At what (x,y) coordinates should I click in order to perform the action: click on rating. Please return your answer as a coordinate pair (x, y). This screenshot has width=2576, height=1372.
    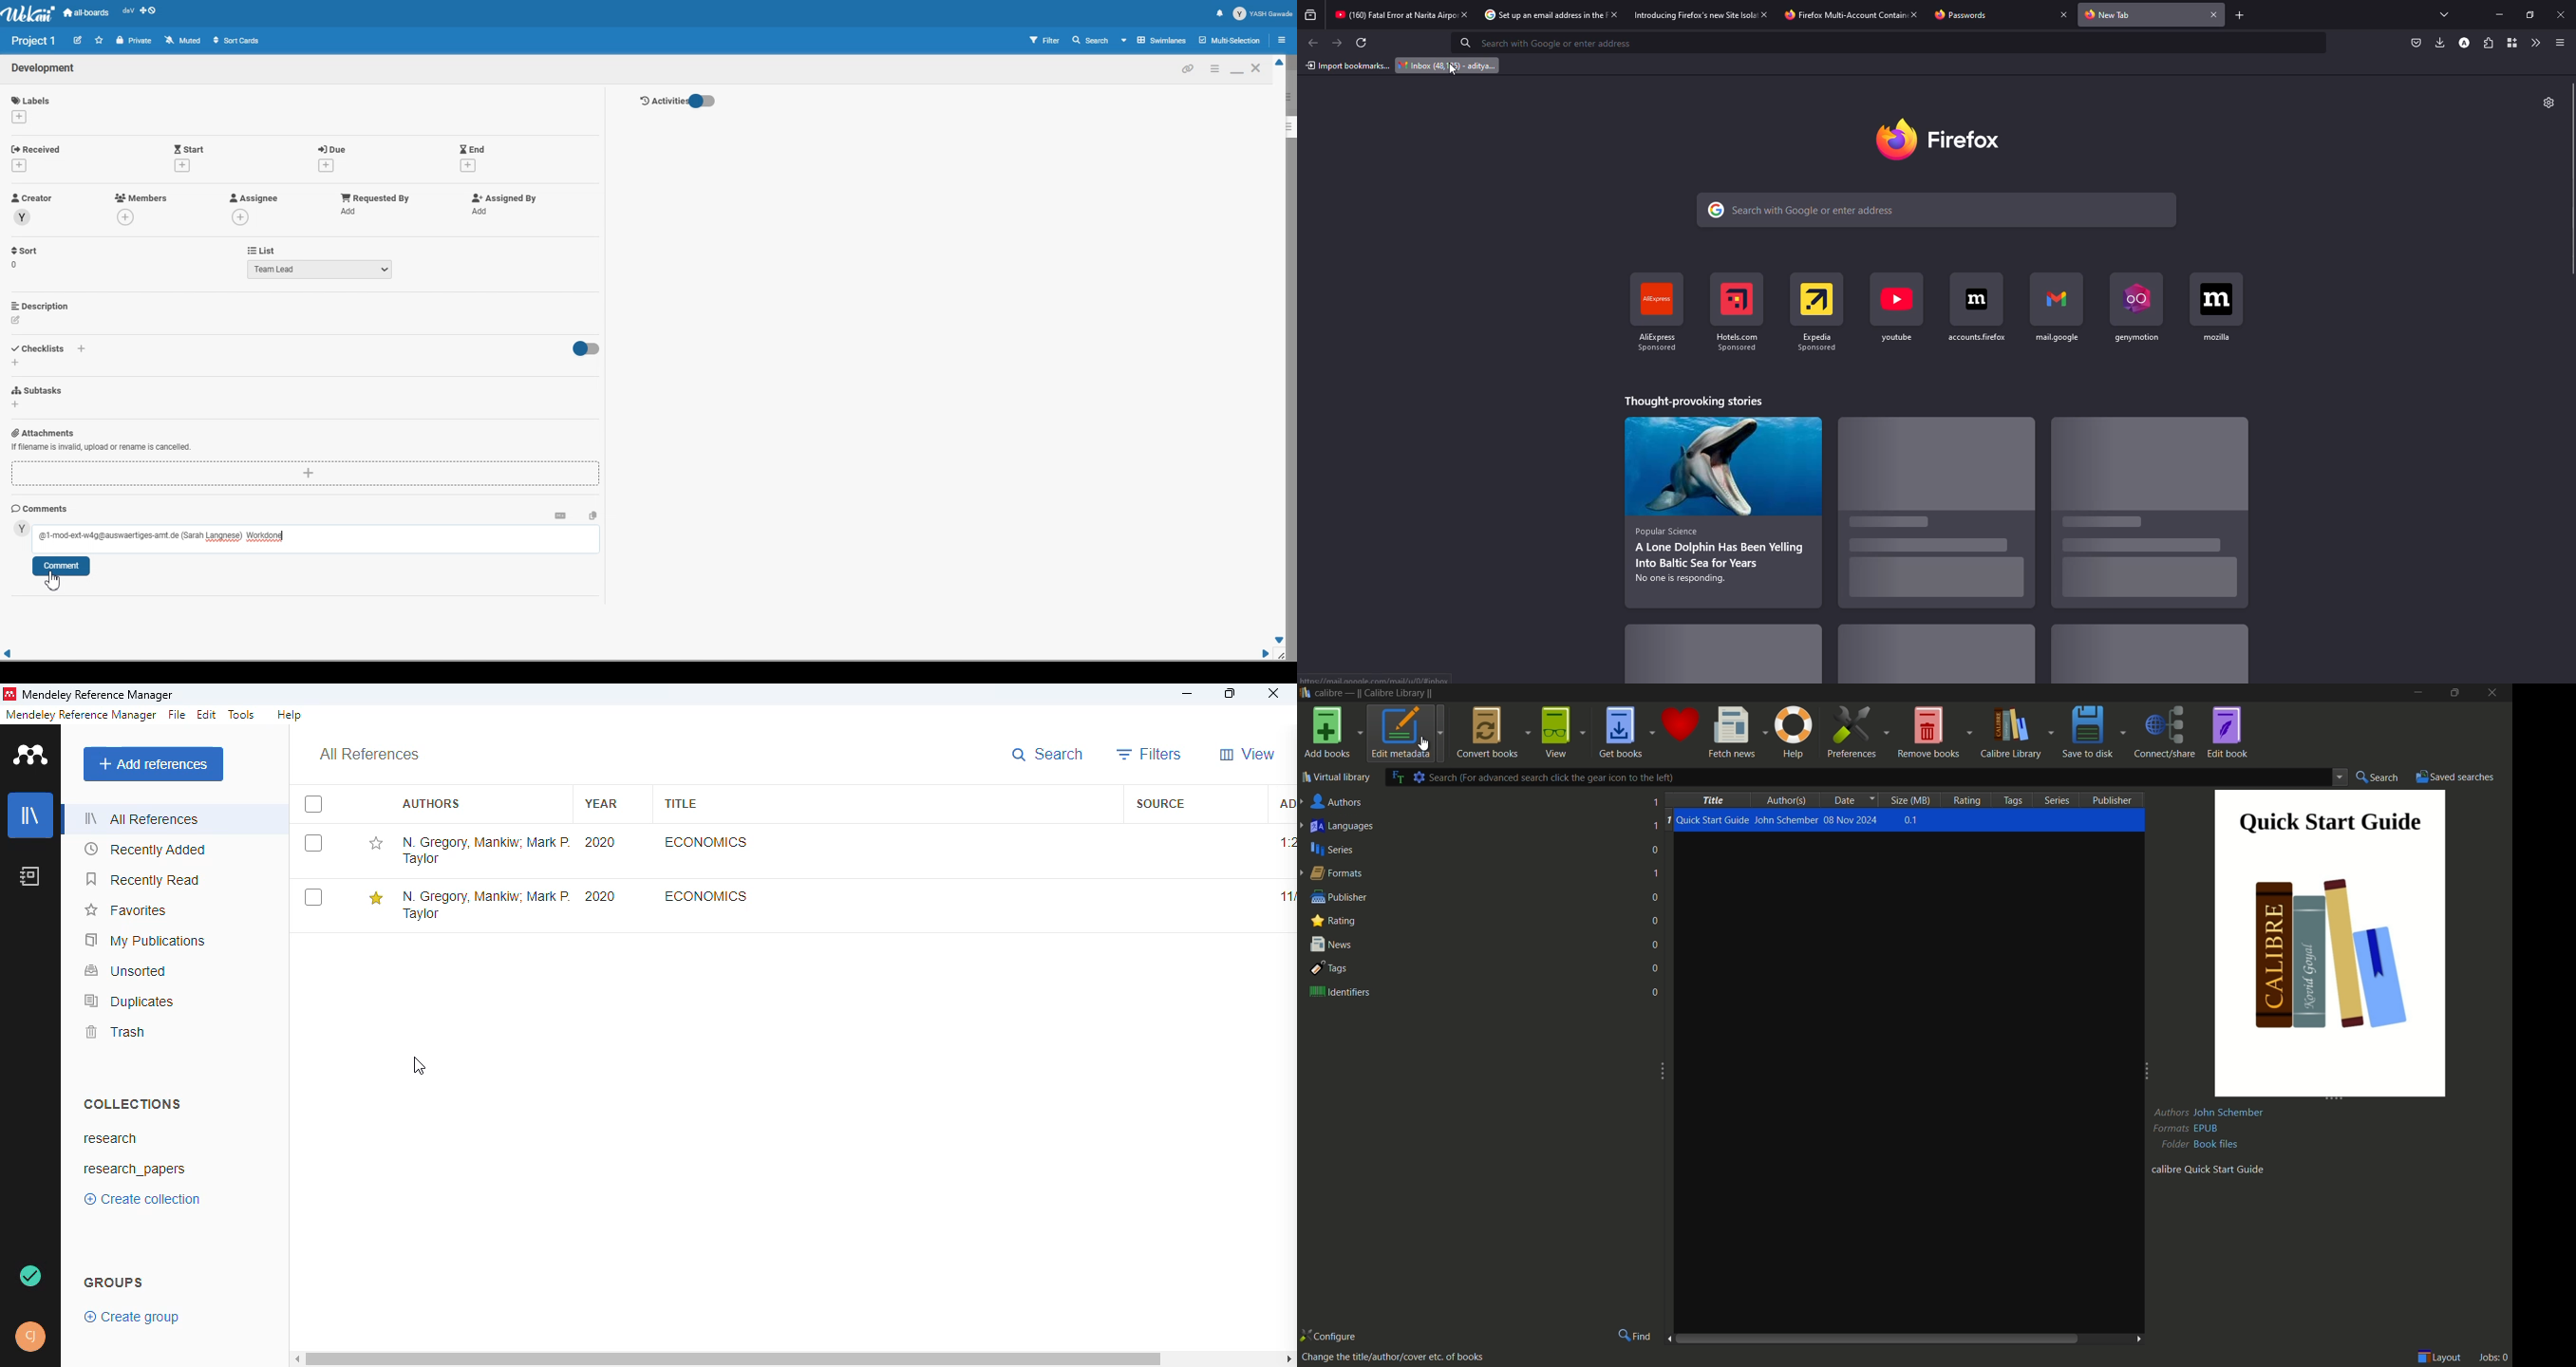
    Looking at the image, I should click on (1965, 800).